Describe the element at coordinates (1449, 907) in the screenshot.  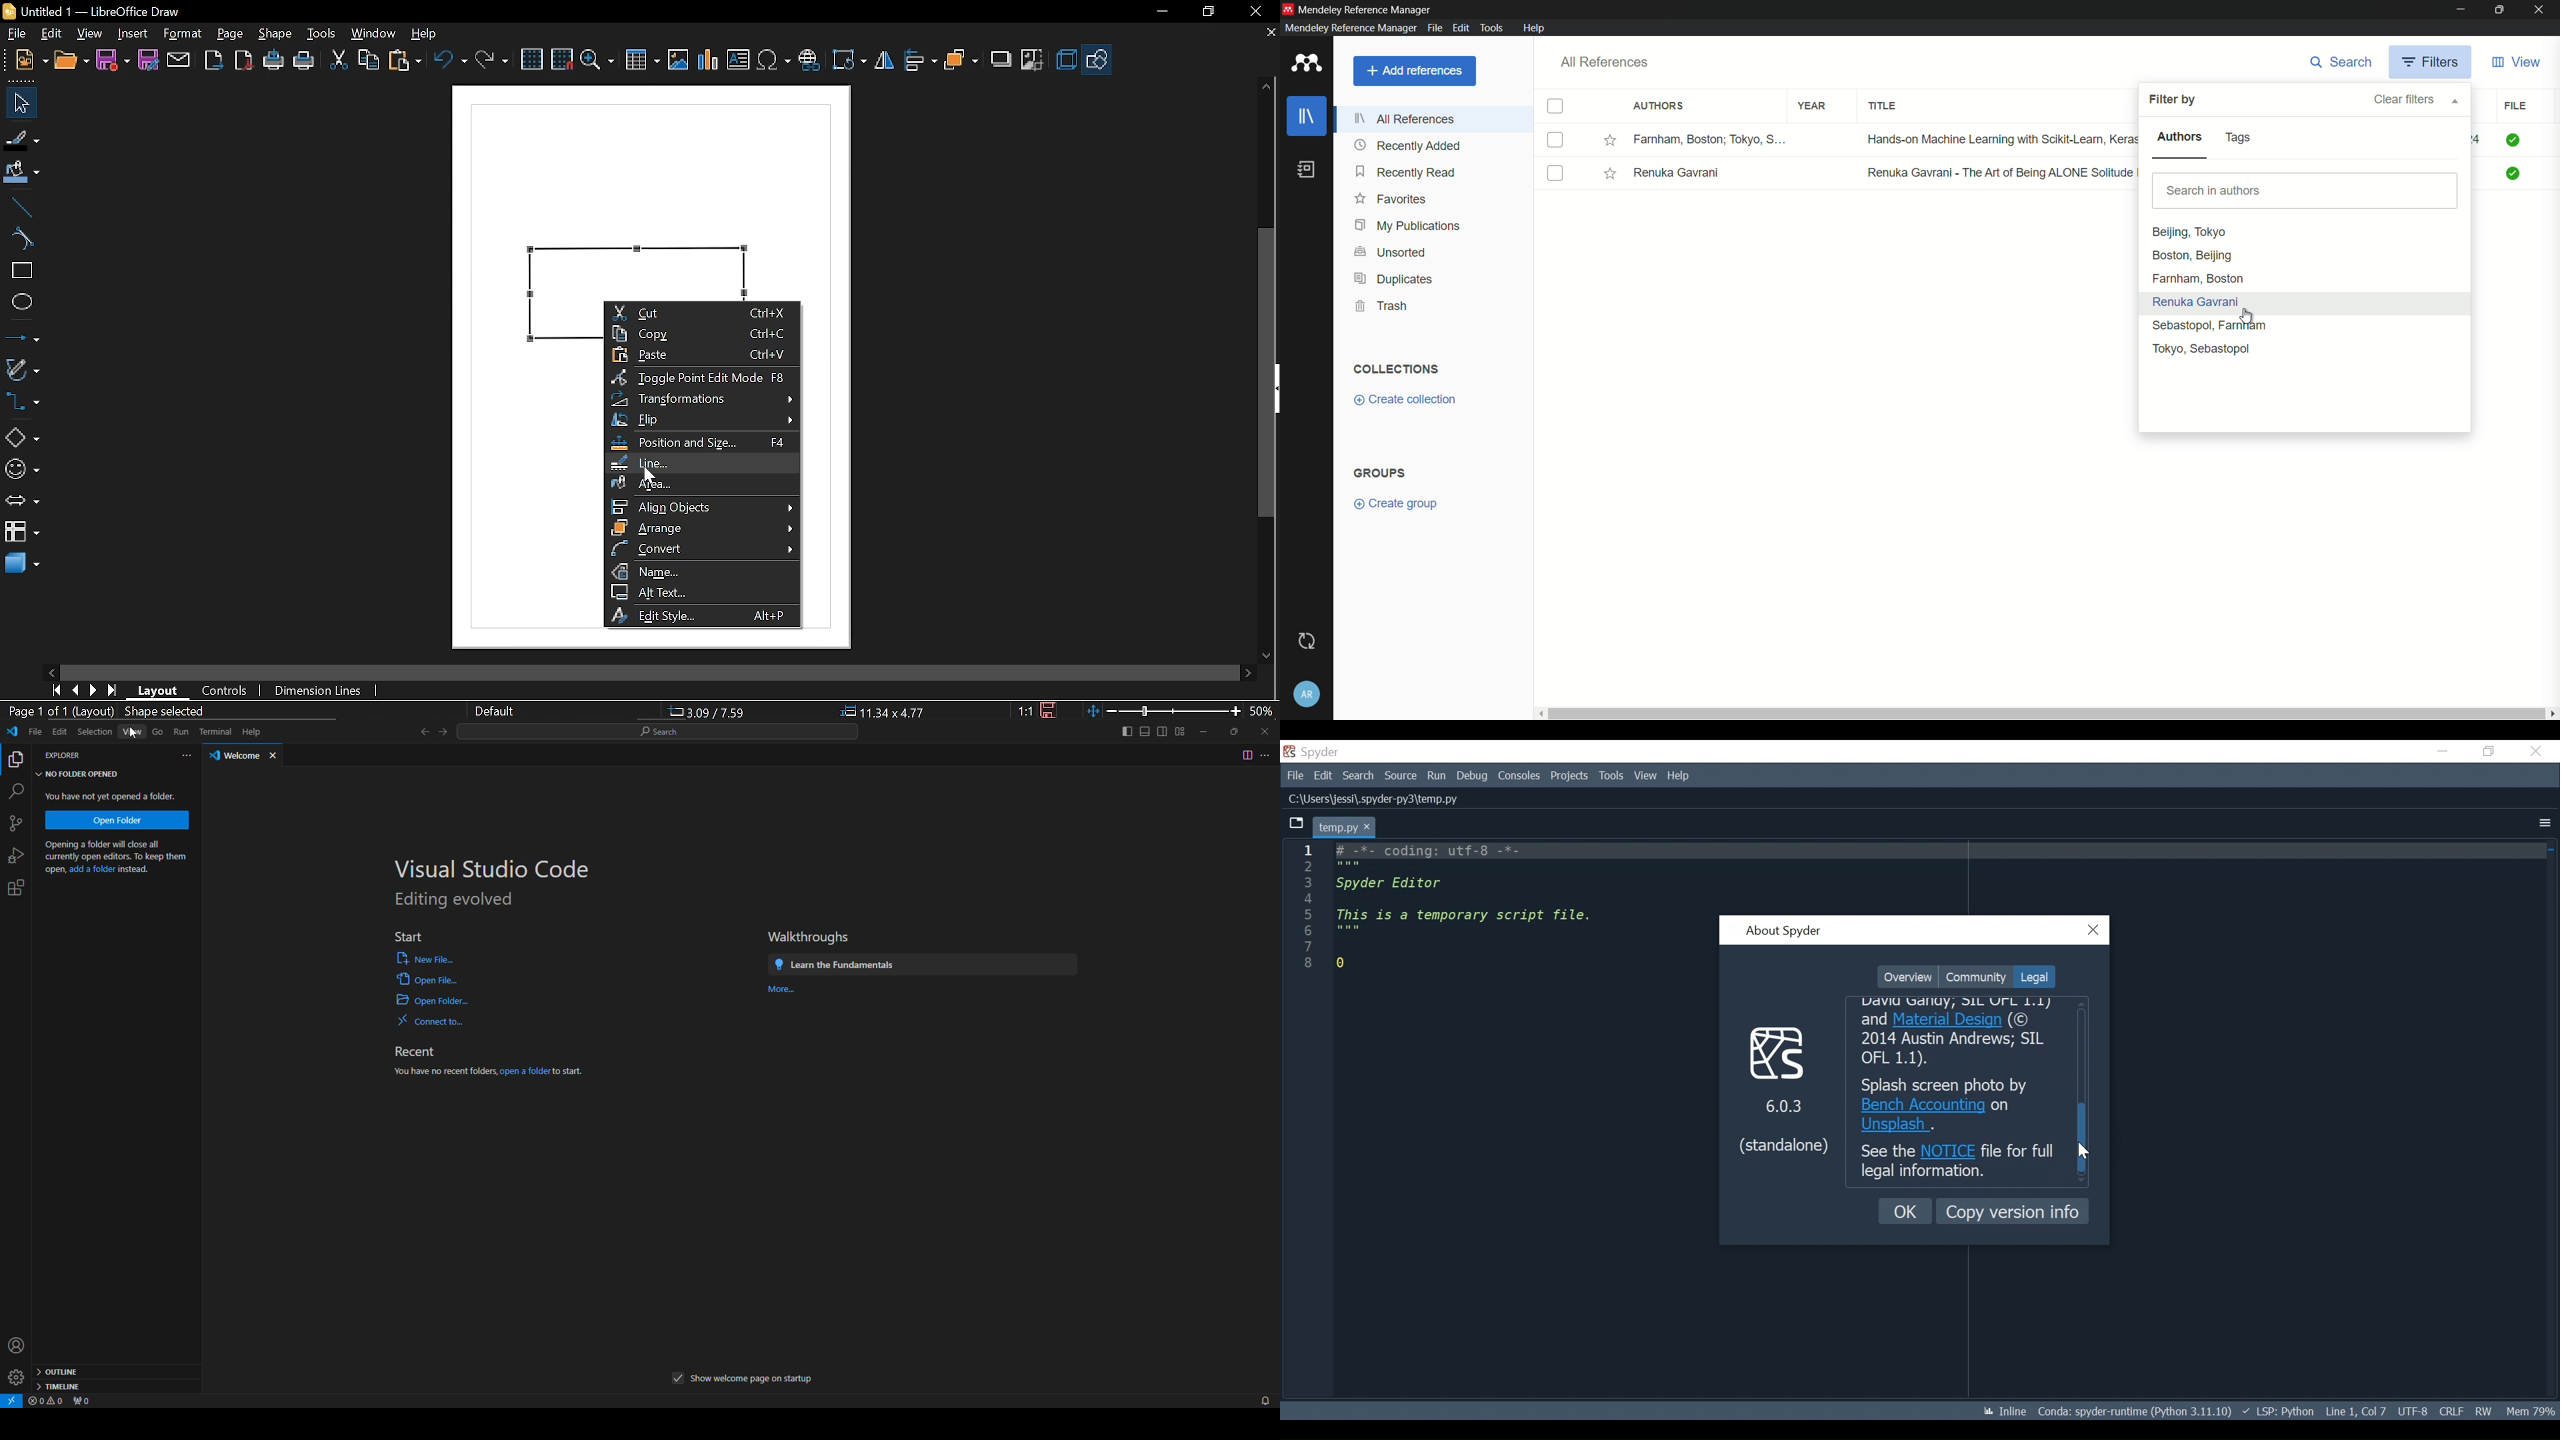
I see `# -*- coding: utf-8 -*-

Spyder Editor

This is a temporary script file.
0` at that location.